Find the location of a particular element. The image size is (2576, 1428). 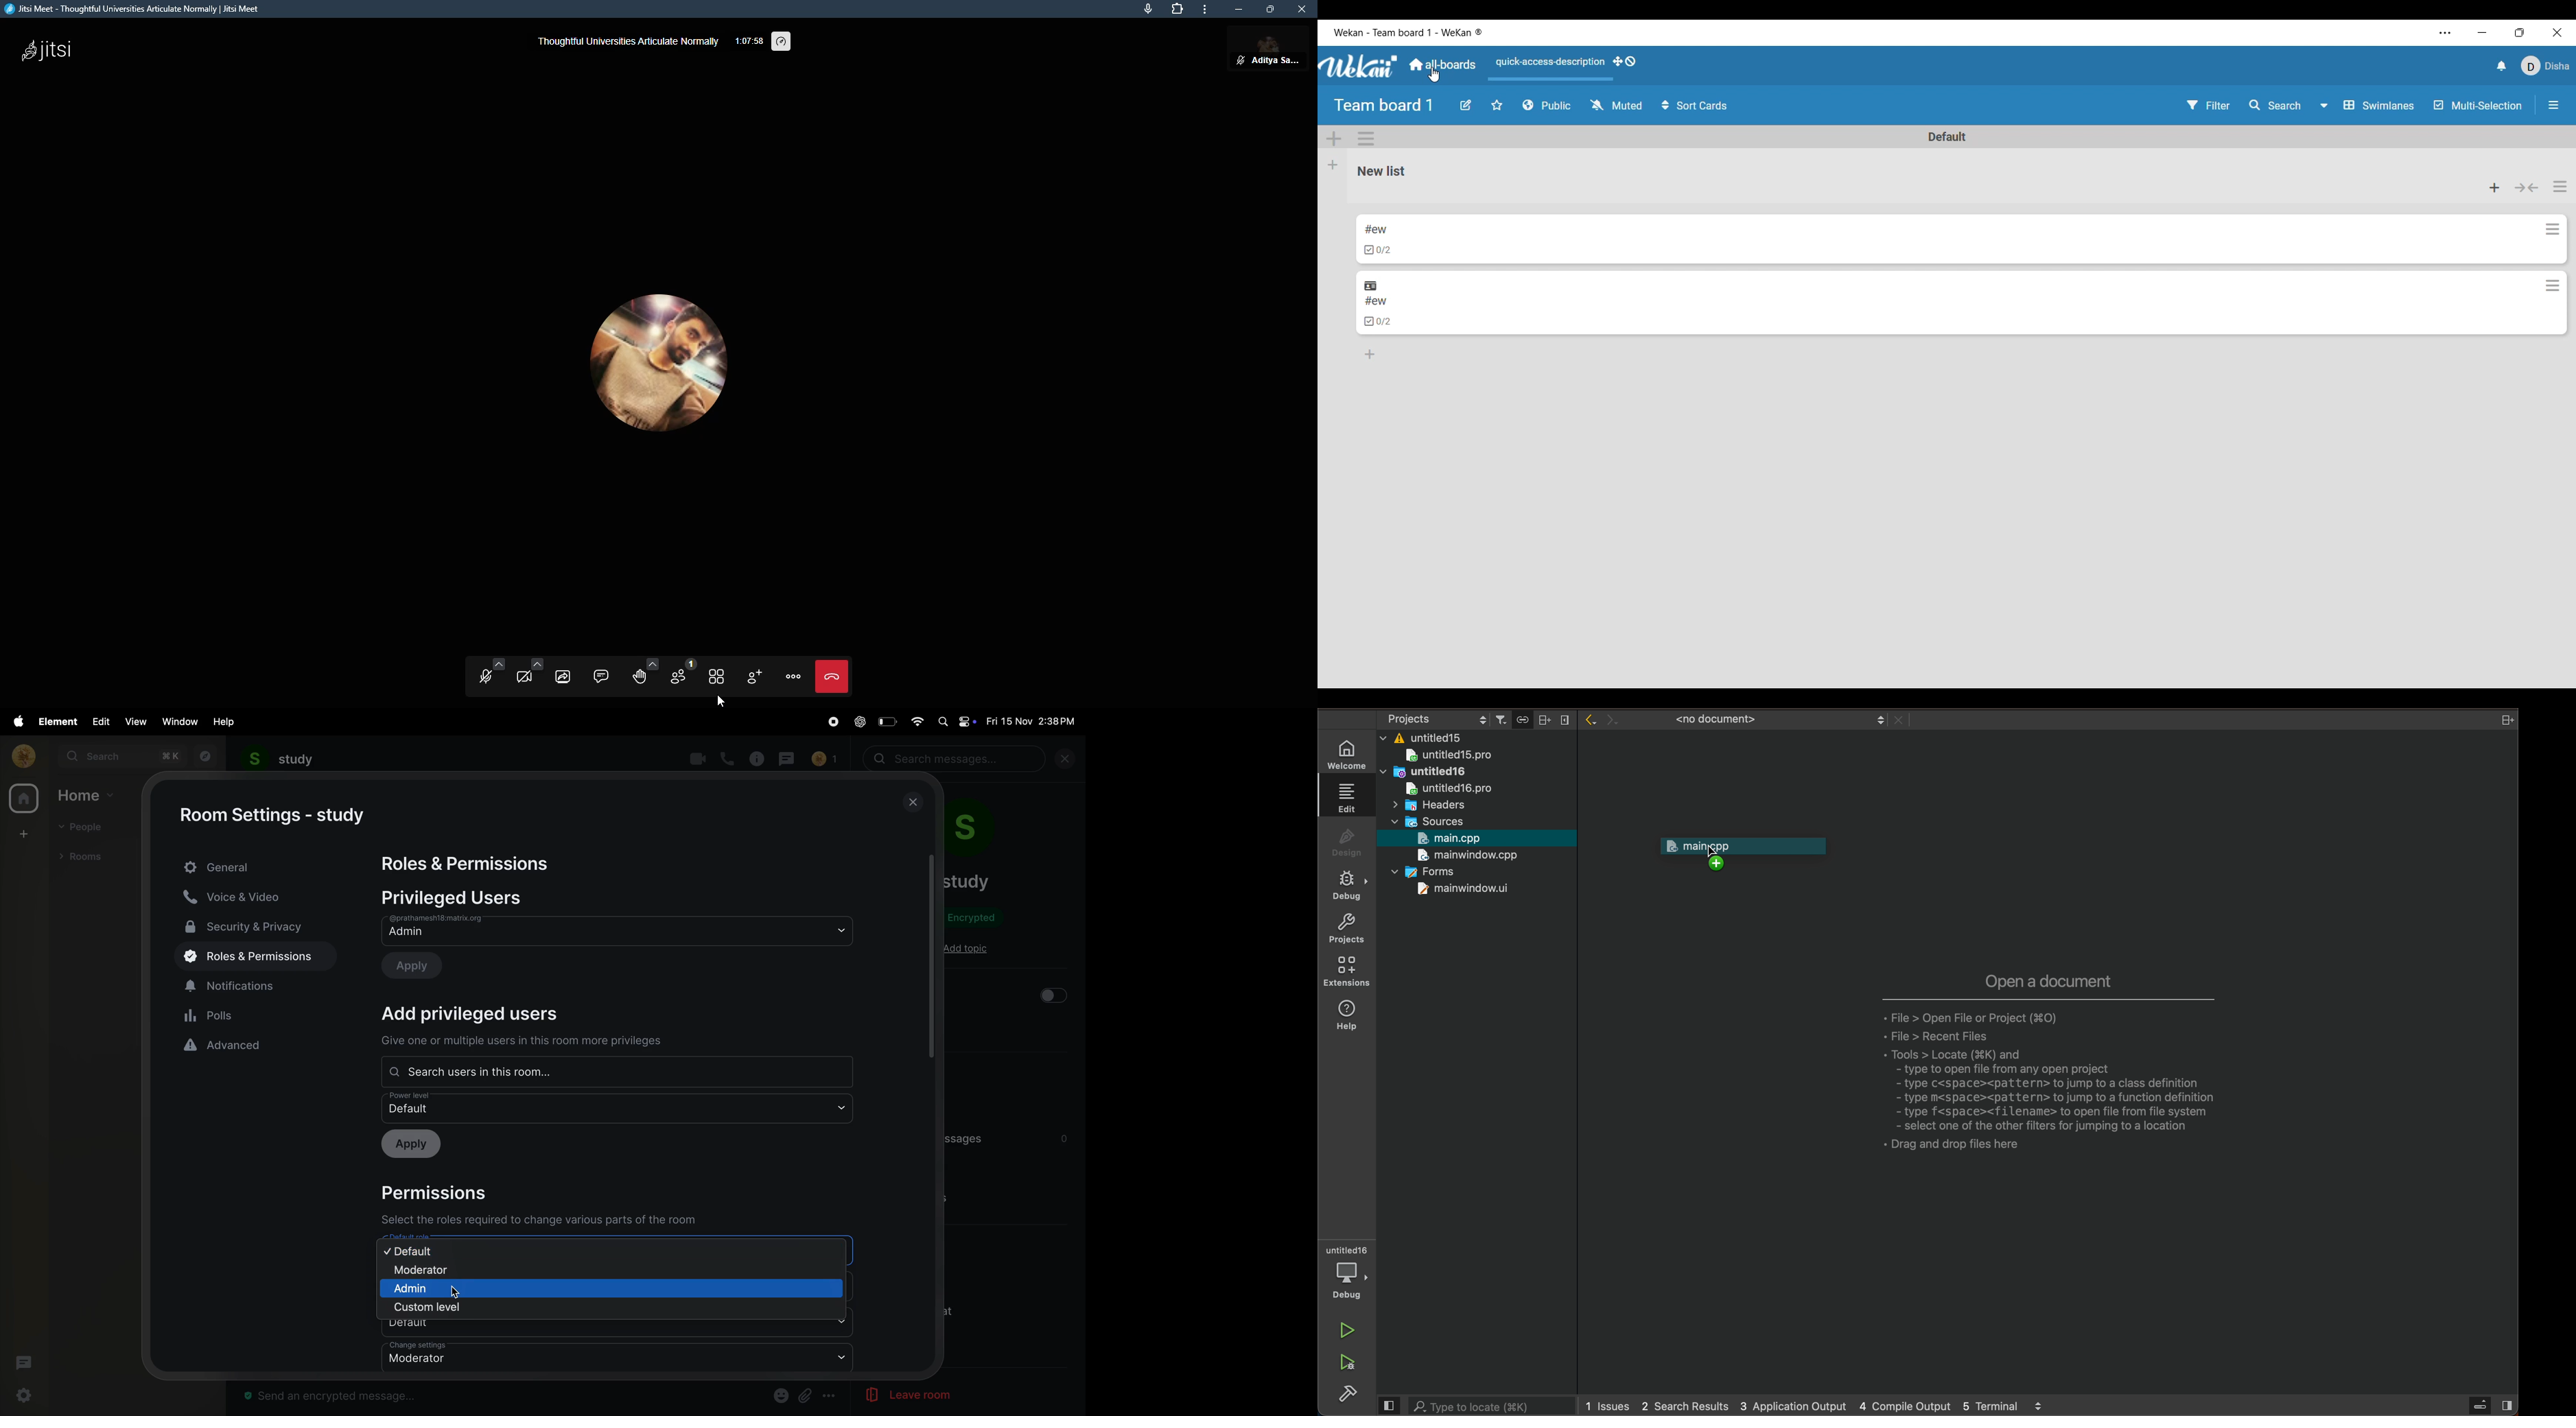

explore is located at coordinates (203, 757).